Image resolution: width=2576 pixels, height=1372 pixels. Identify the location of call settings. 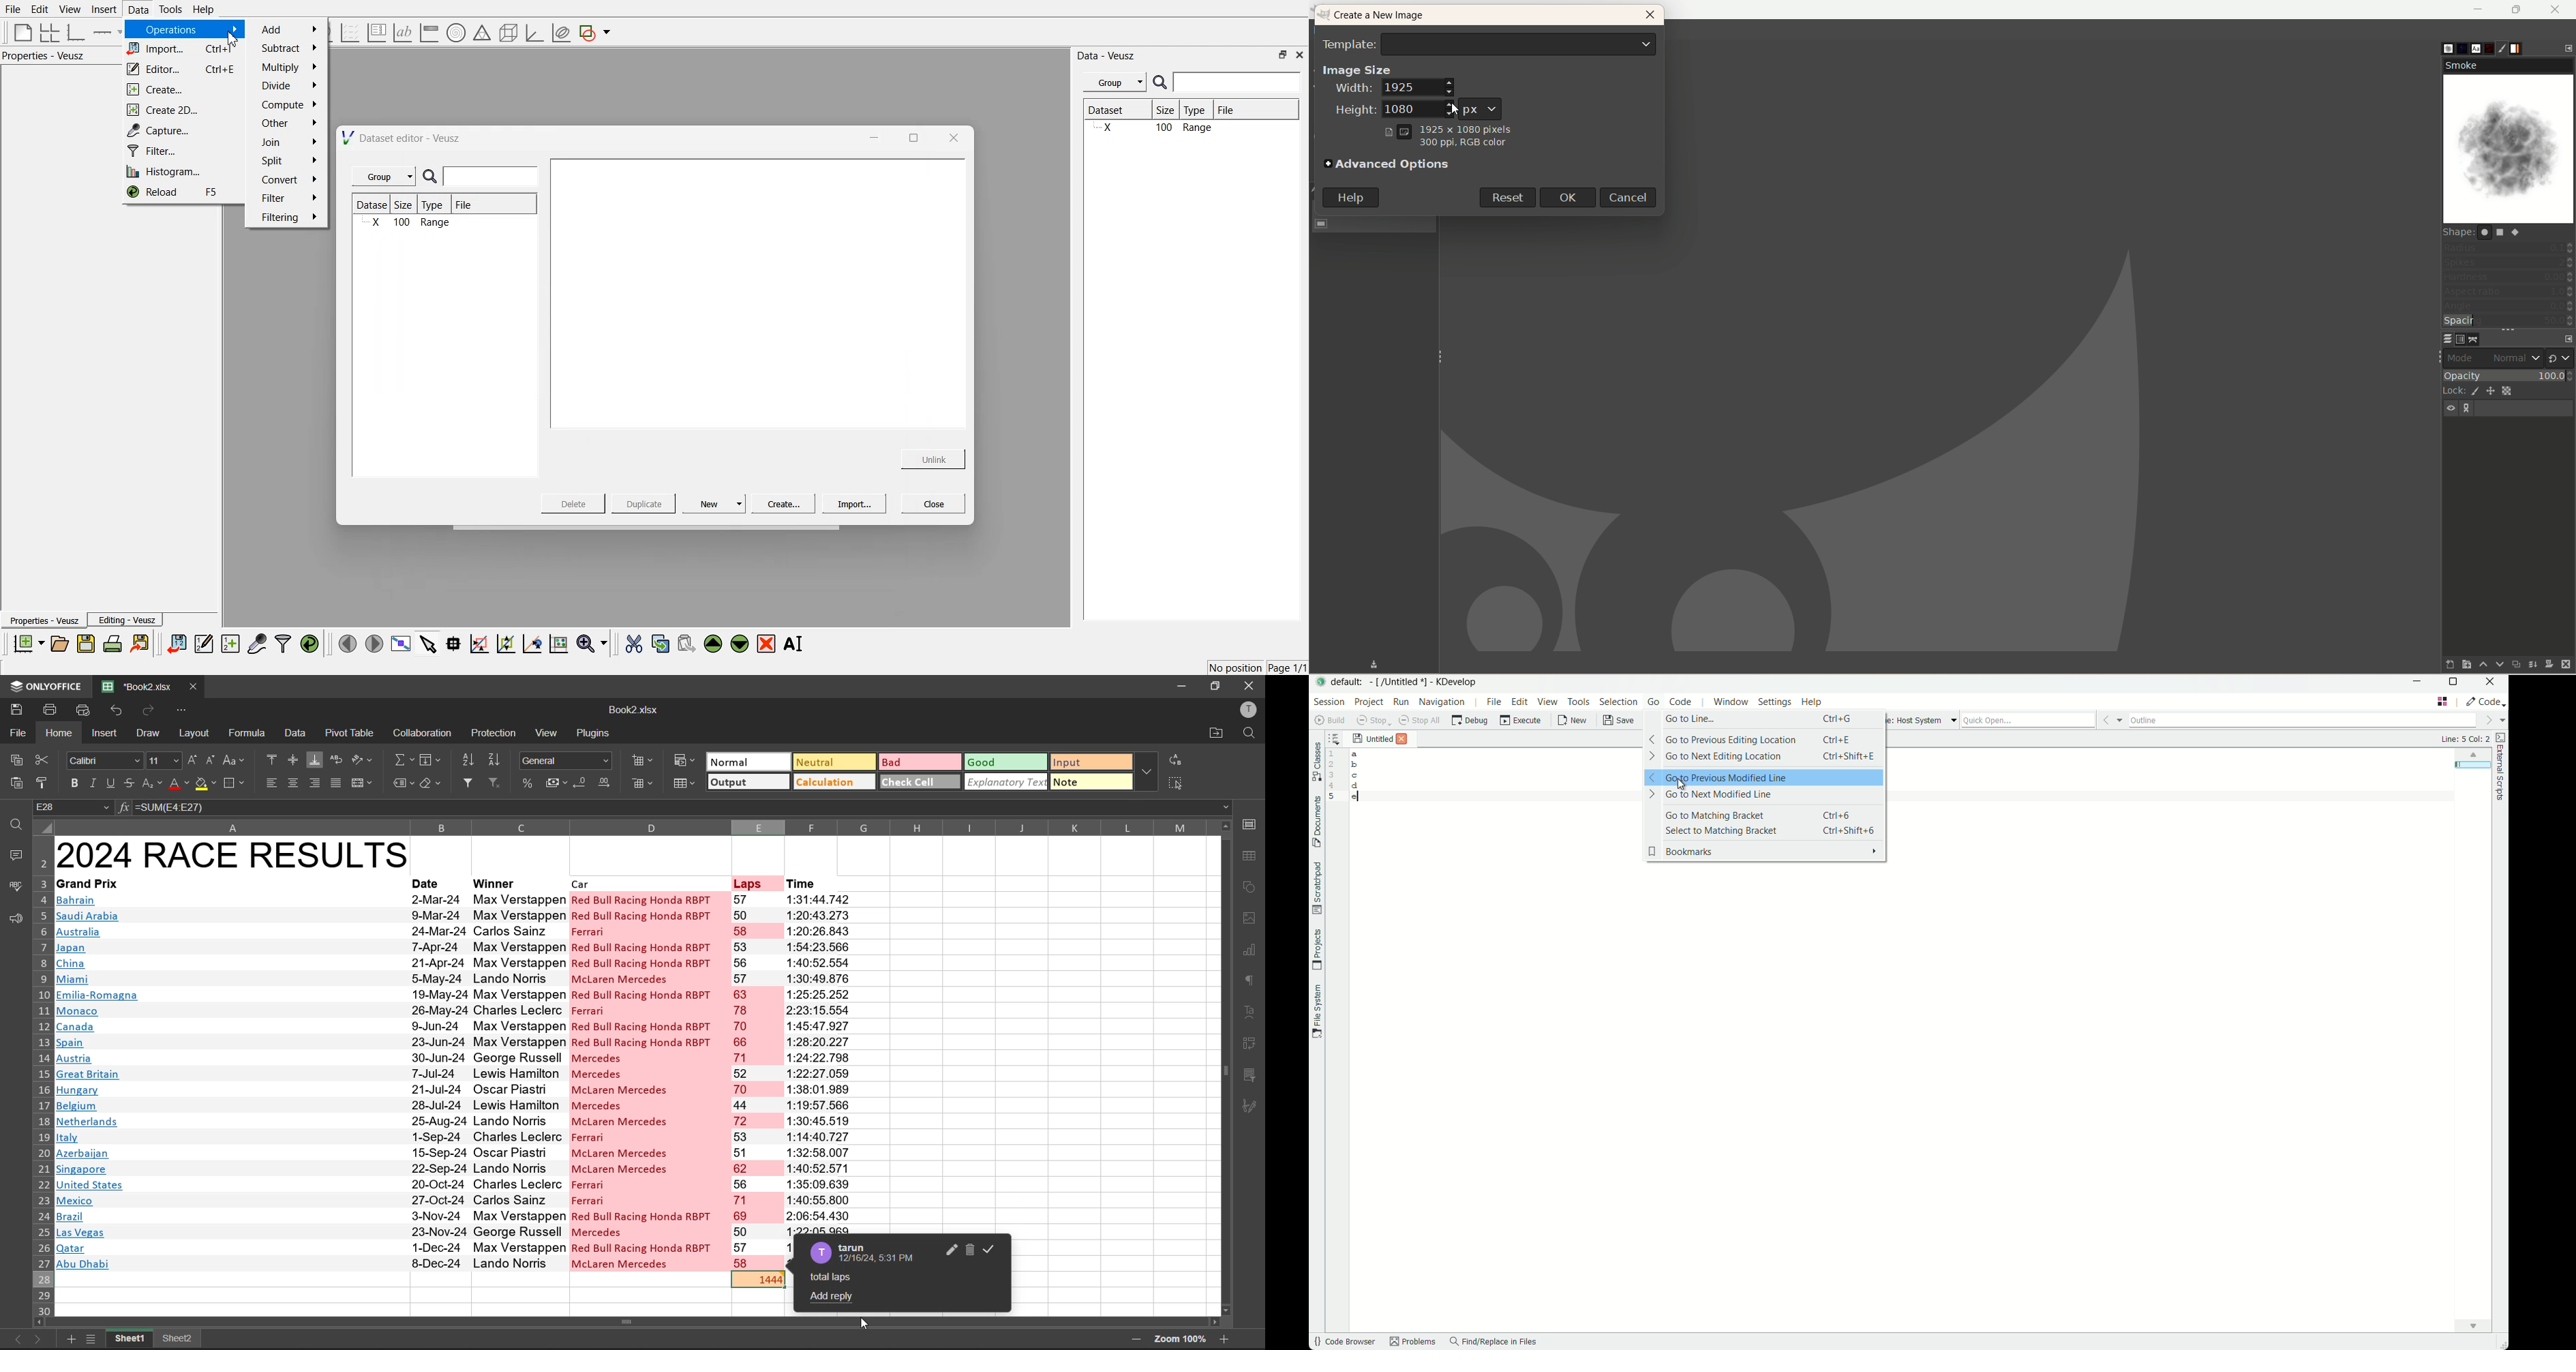
(1249, 825).